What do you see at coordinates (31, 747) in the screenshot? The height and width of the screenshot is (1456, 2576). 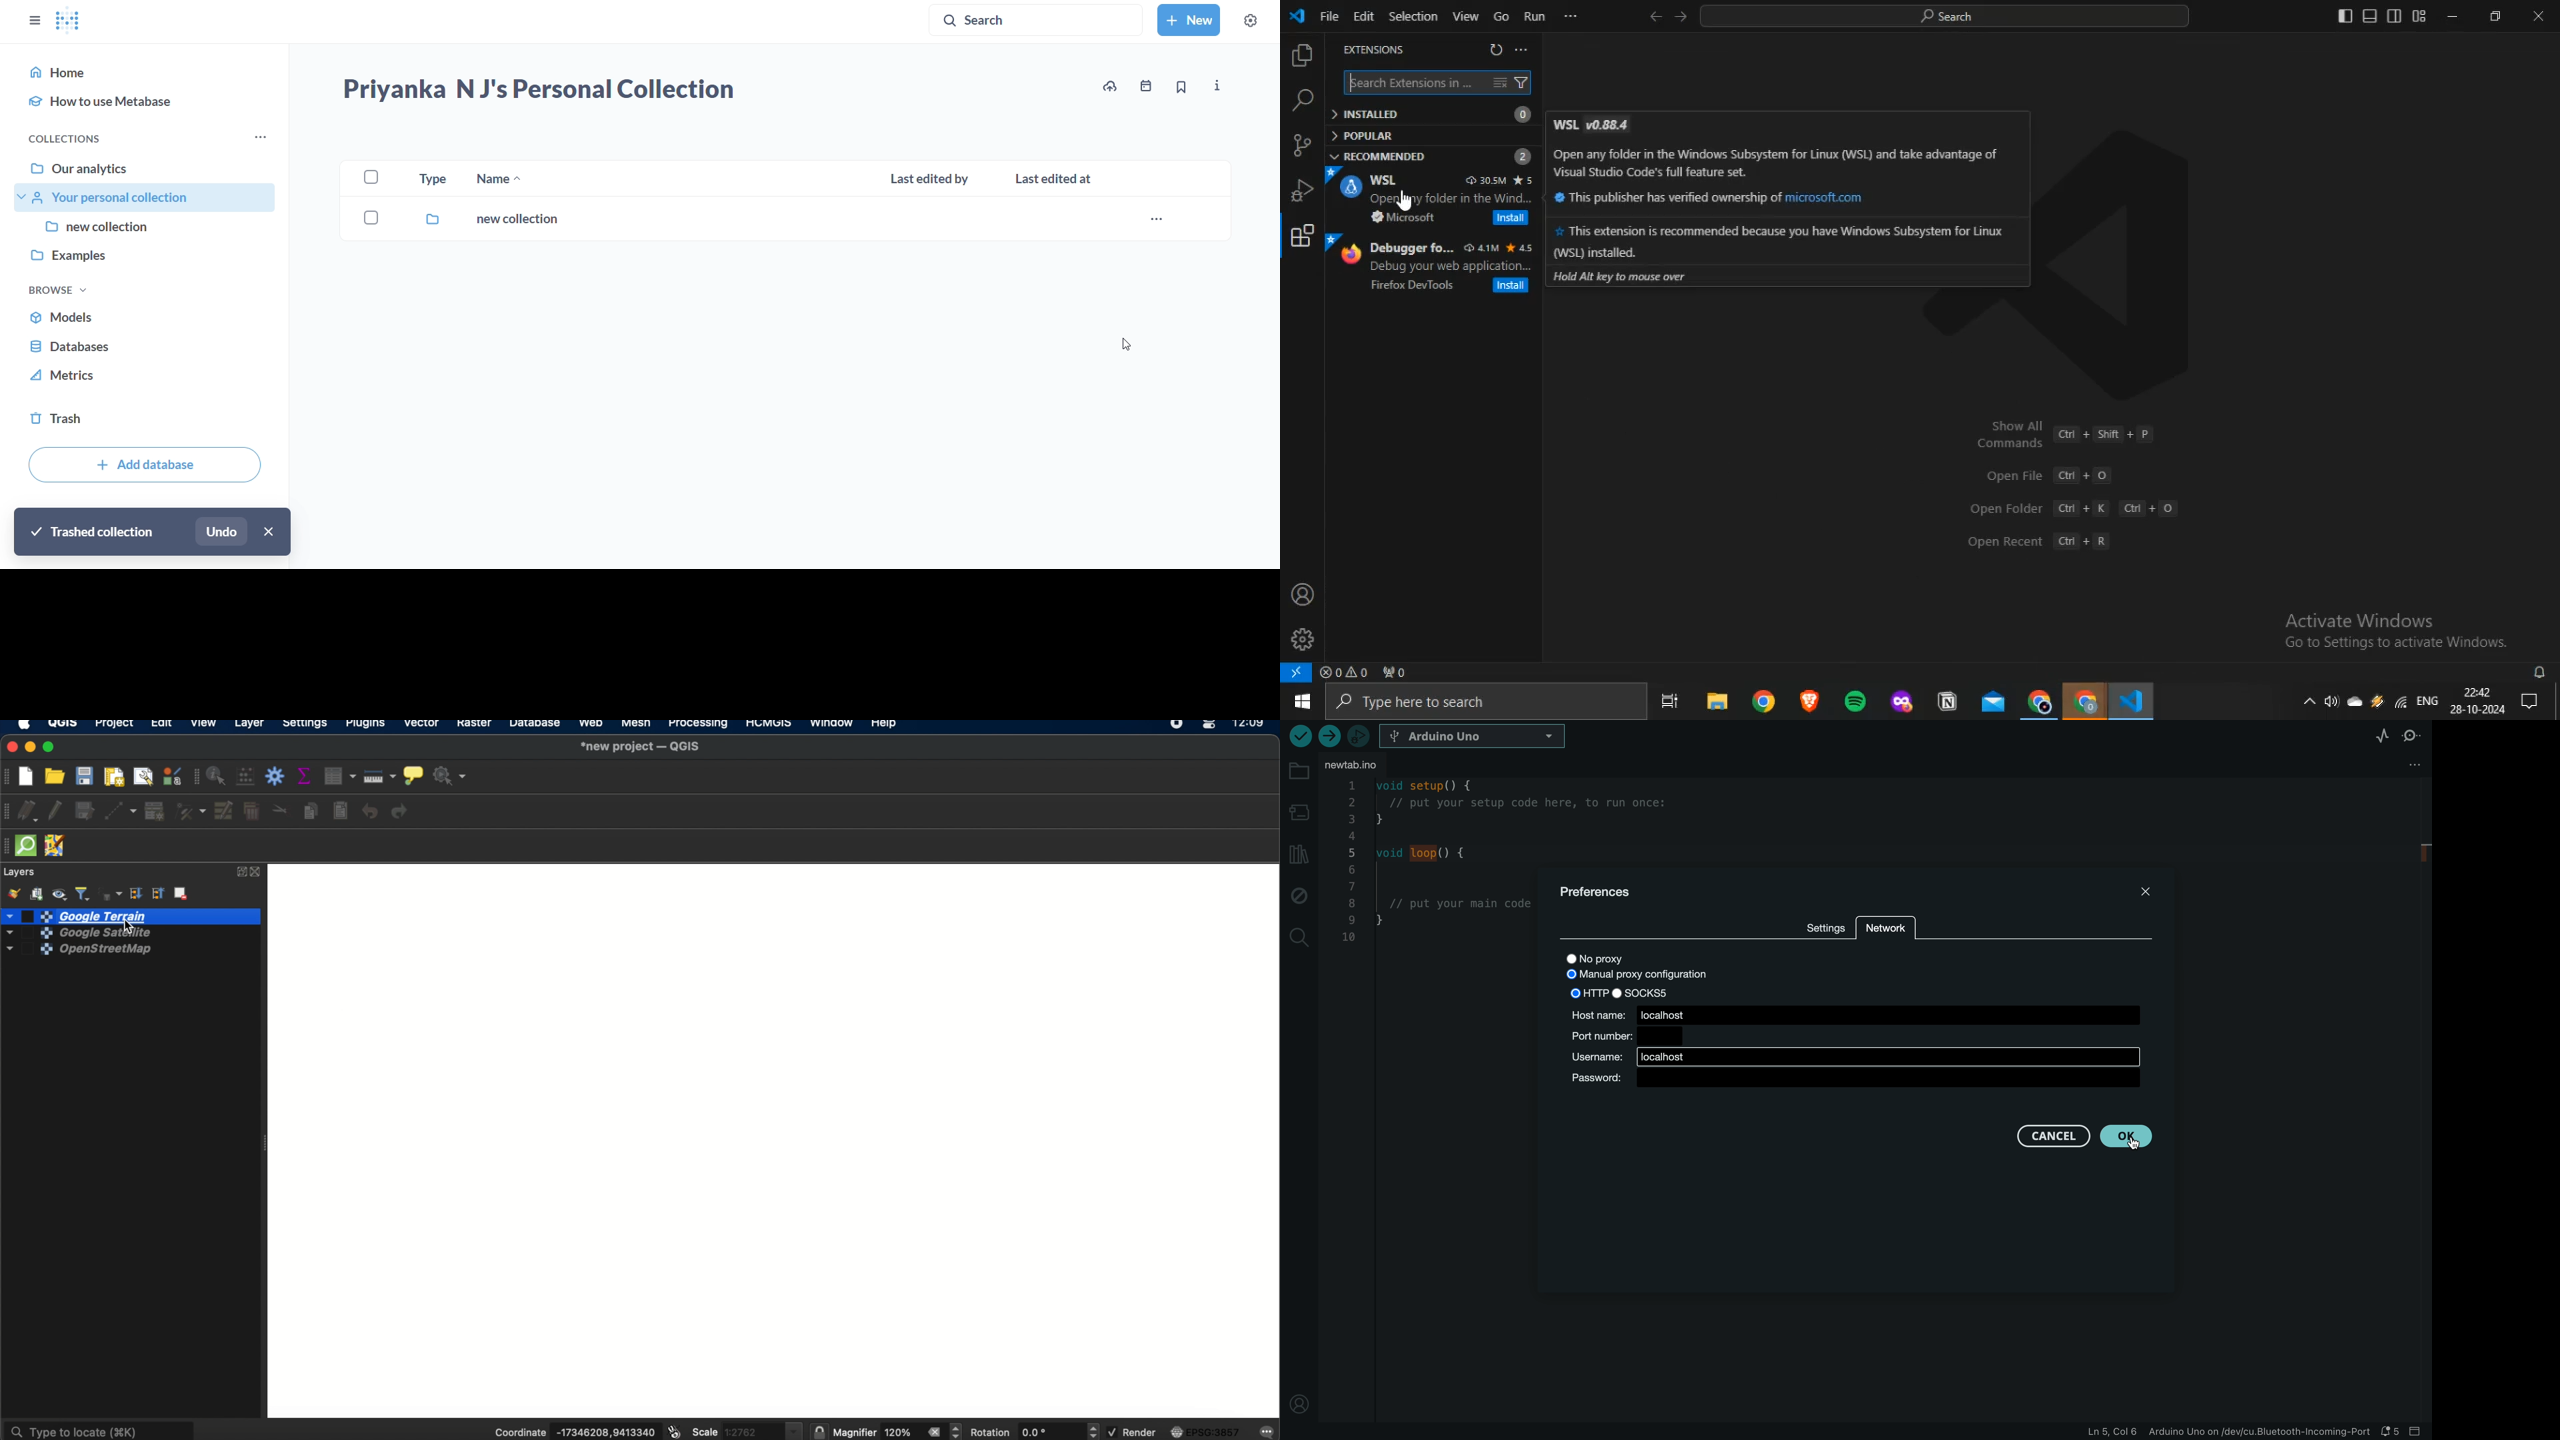 I see `minimize` at bounding box center [31, 747].